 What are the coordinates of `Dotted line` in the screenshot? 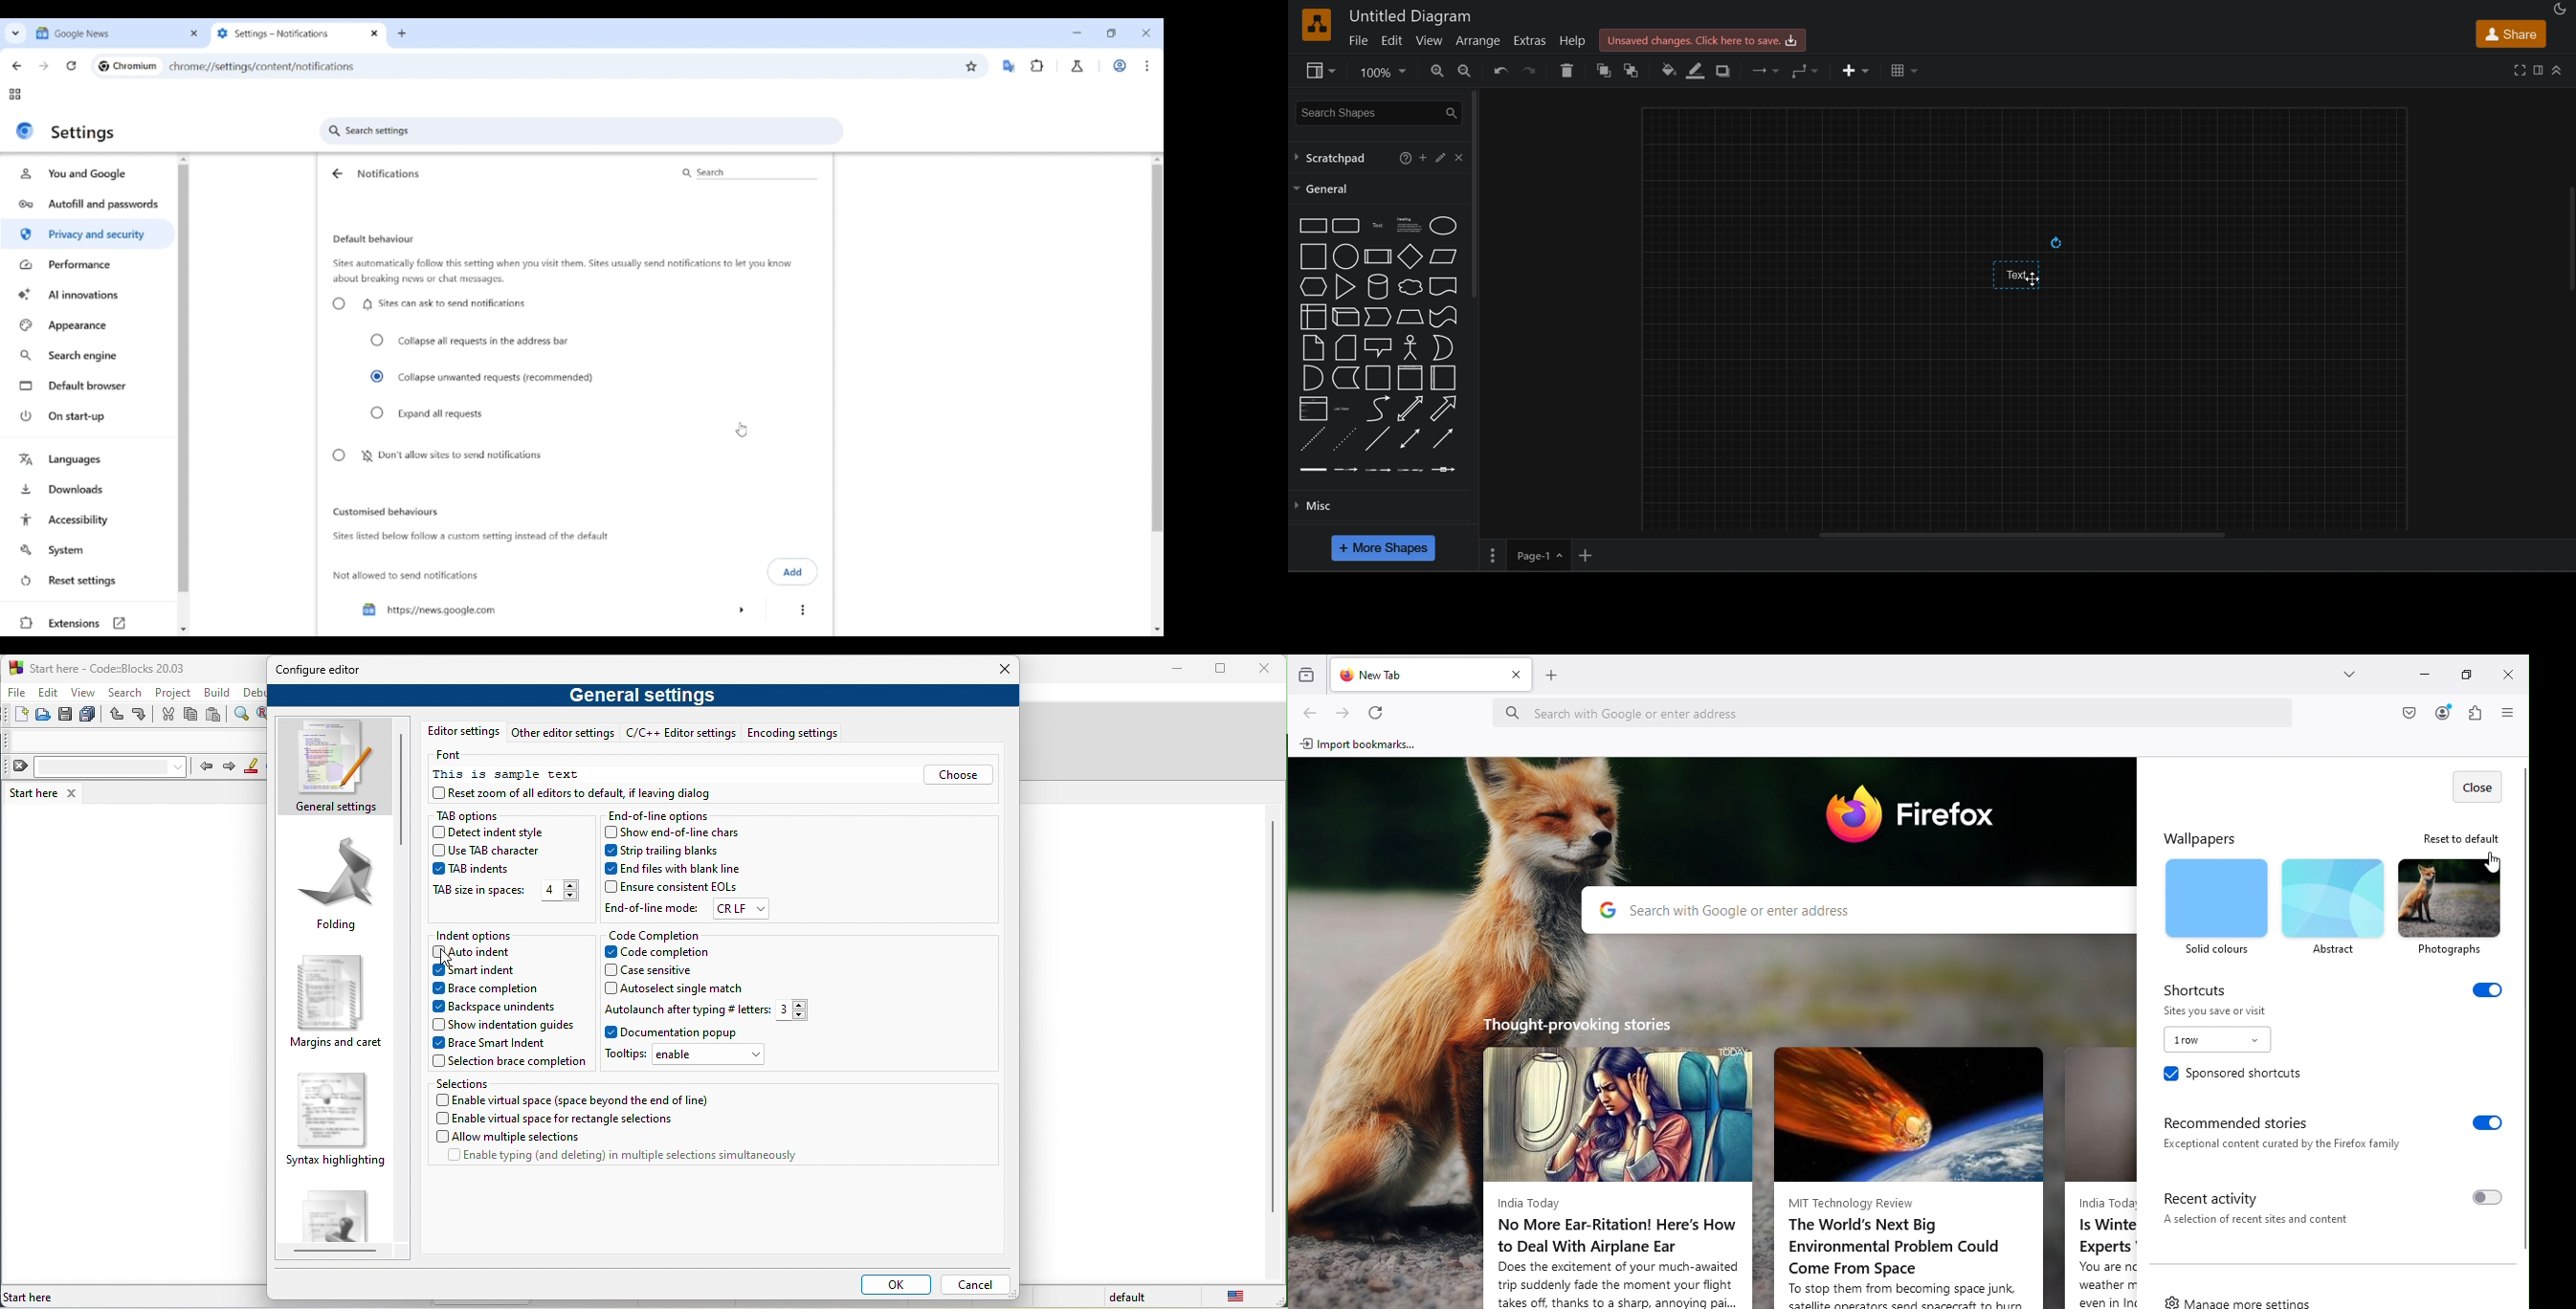 It's located at (1344, 439).